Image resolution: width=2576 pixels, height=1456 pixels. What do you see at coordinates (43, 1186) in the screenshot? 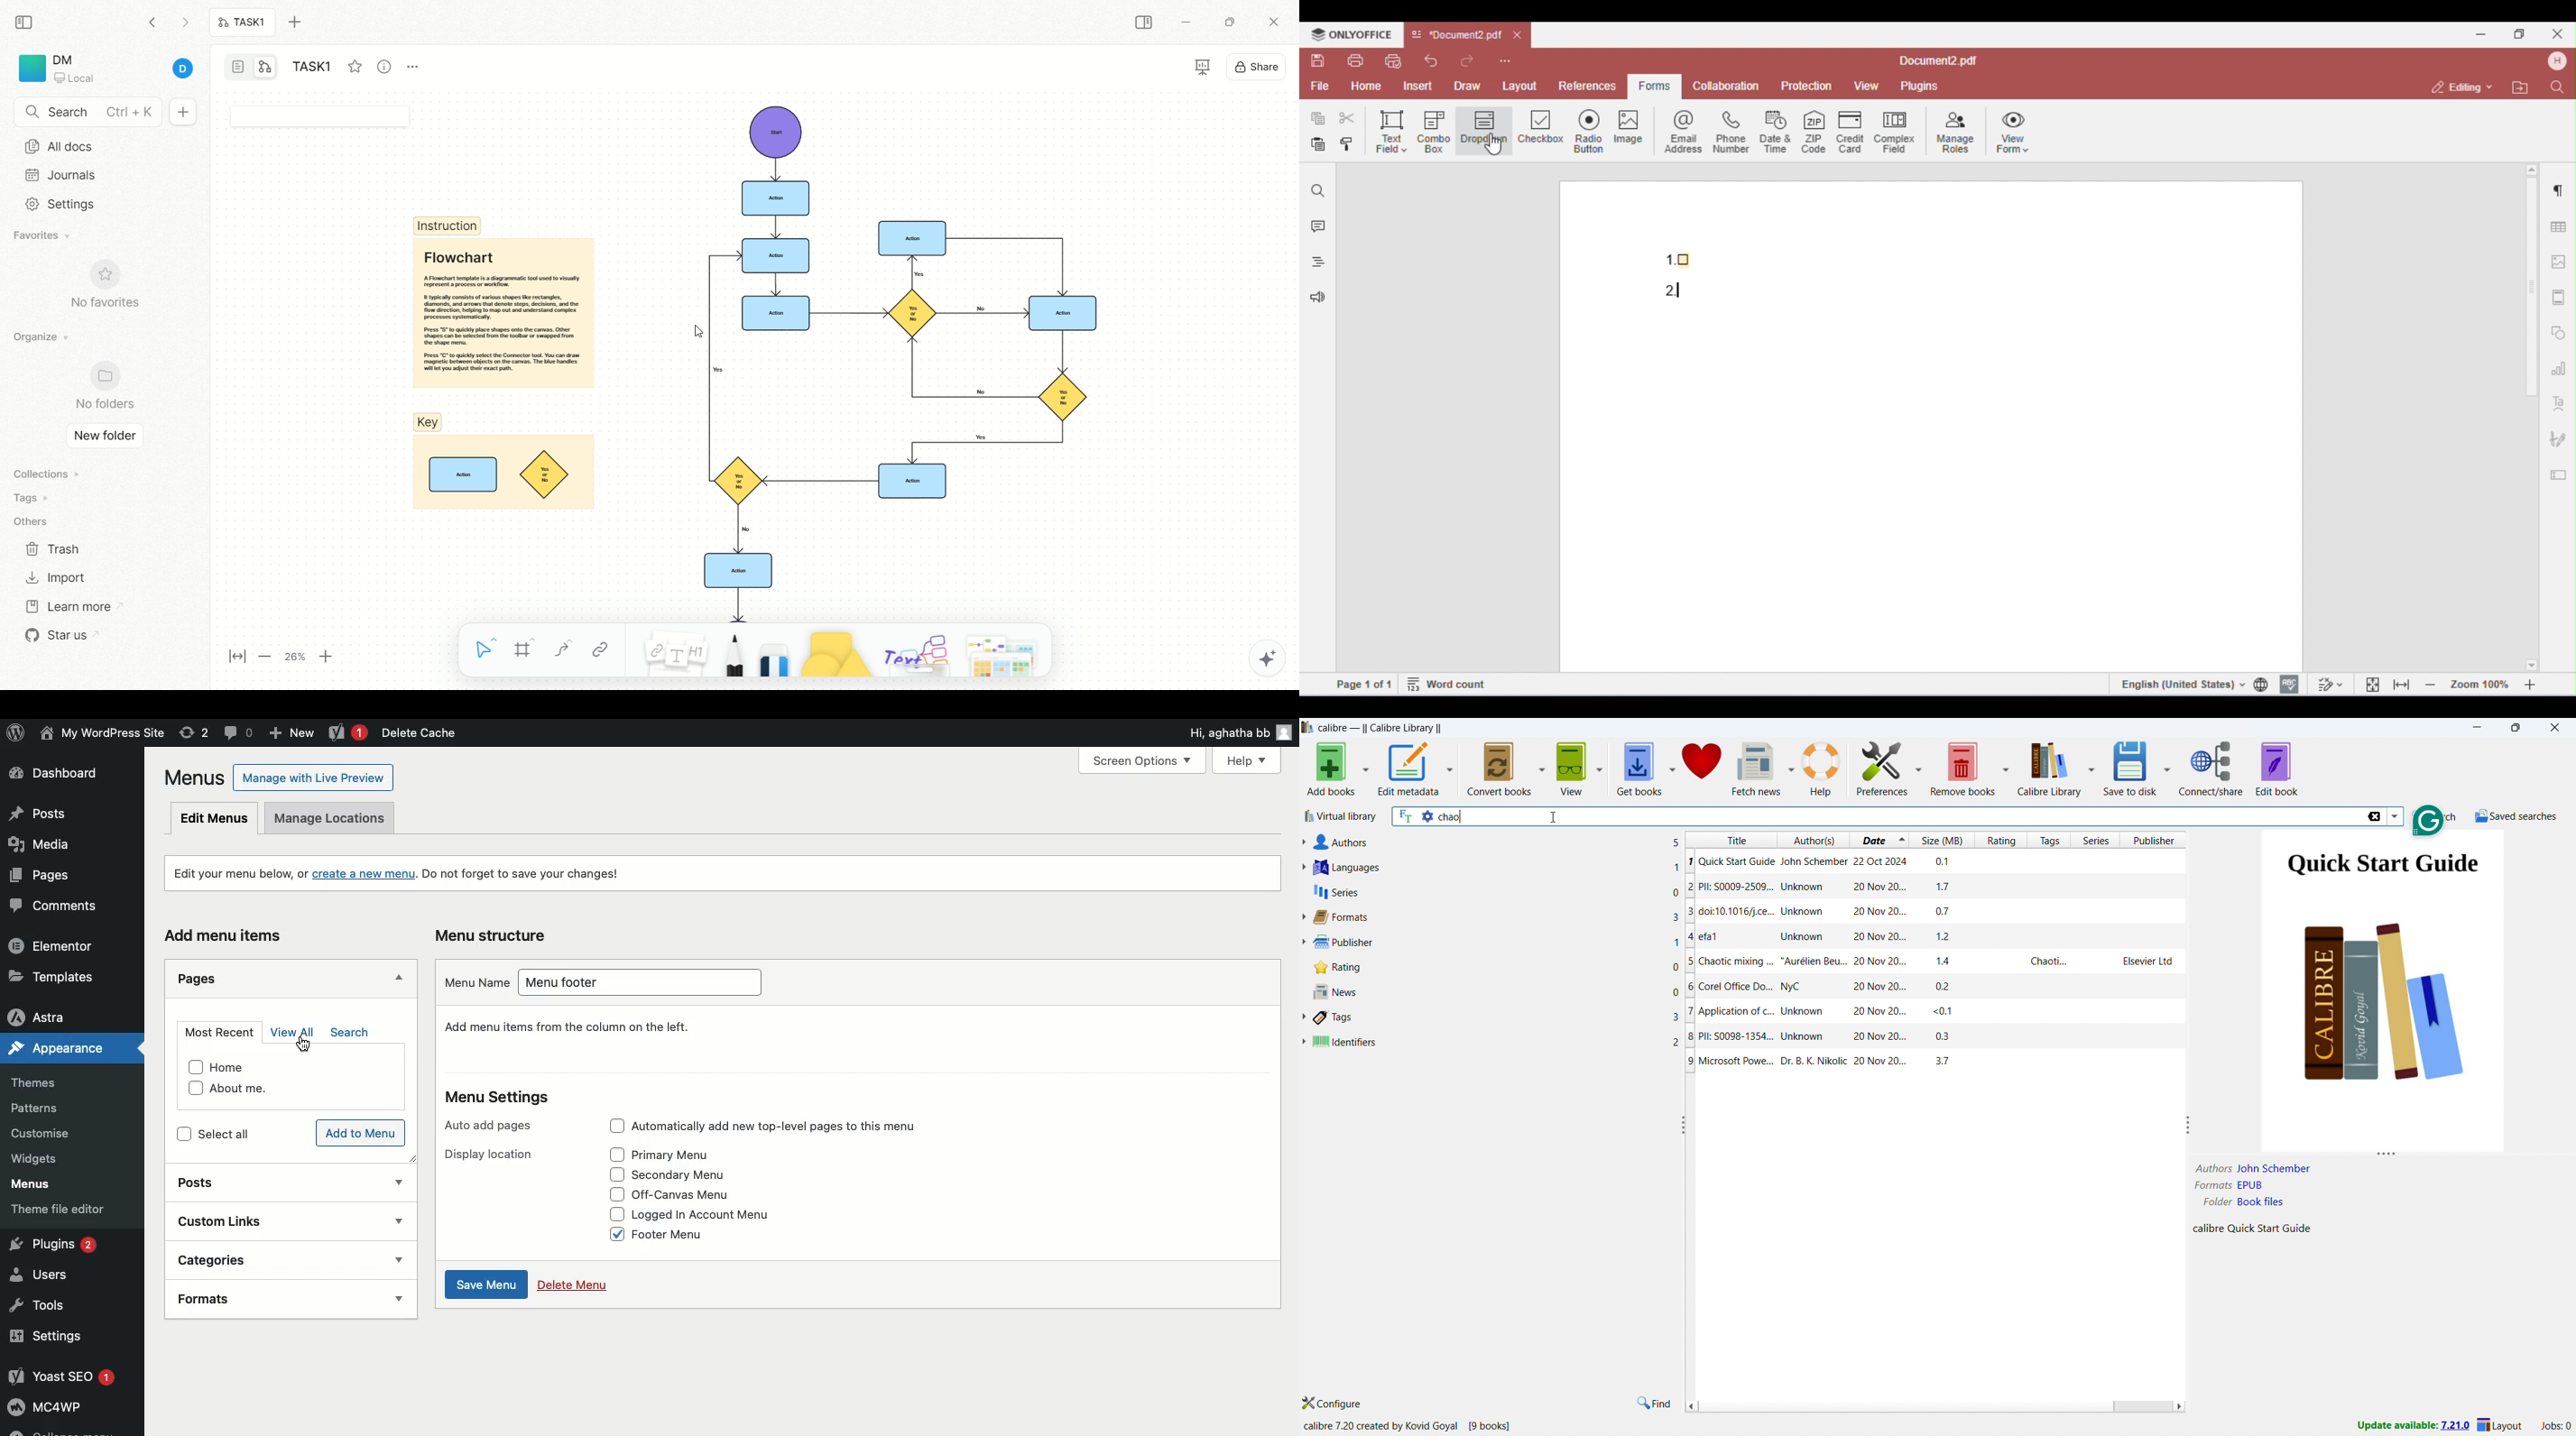
I see `Menus` at bounding box center [43, 1186].